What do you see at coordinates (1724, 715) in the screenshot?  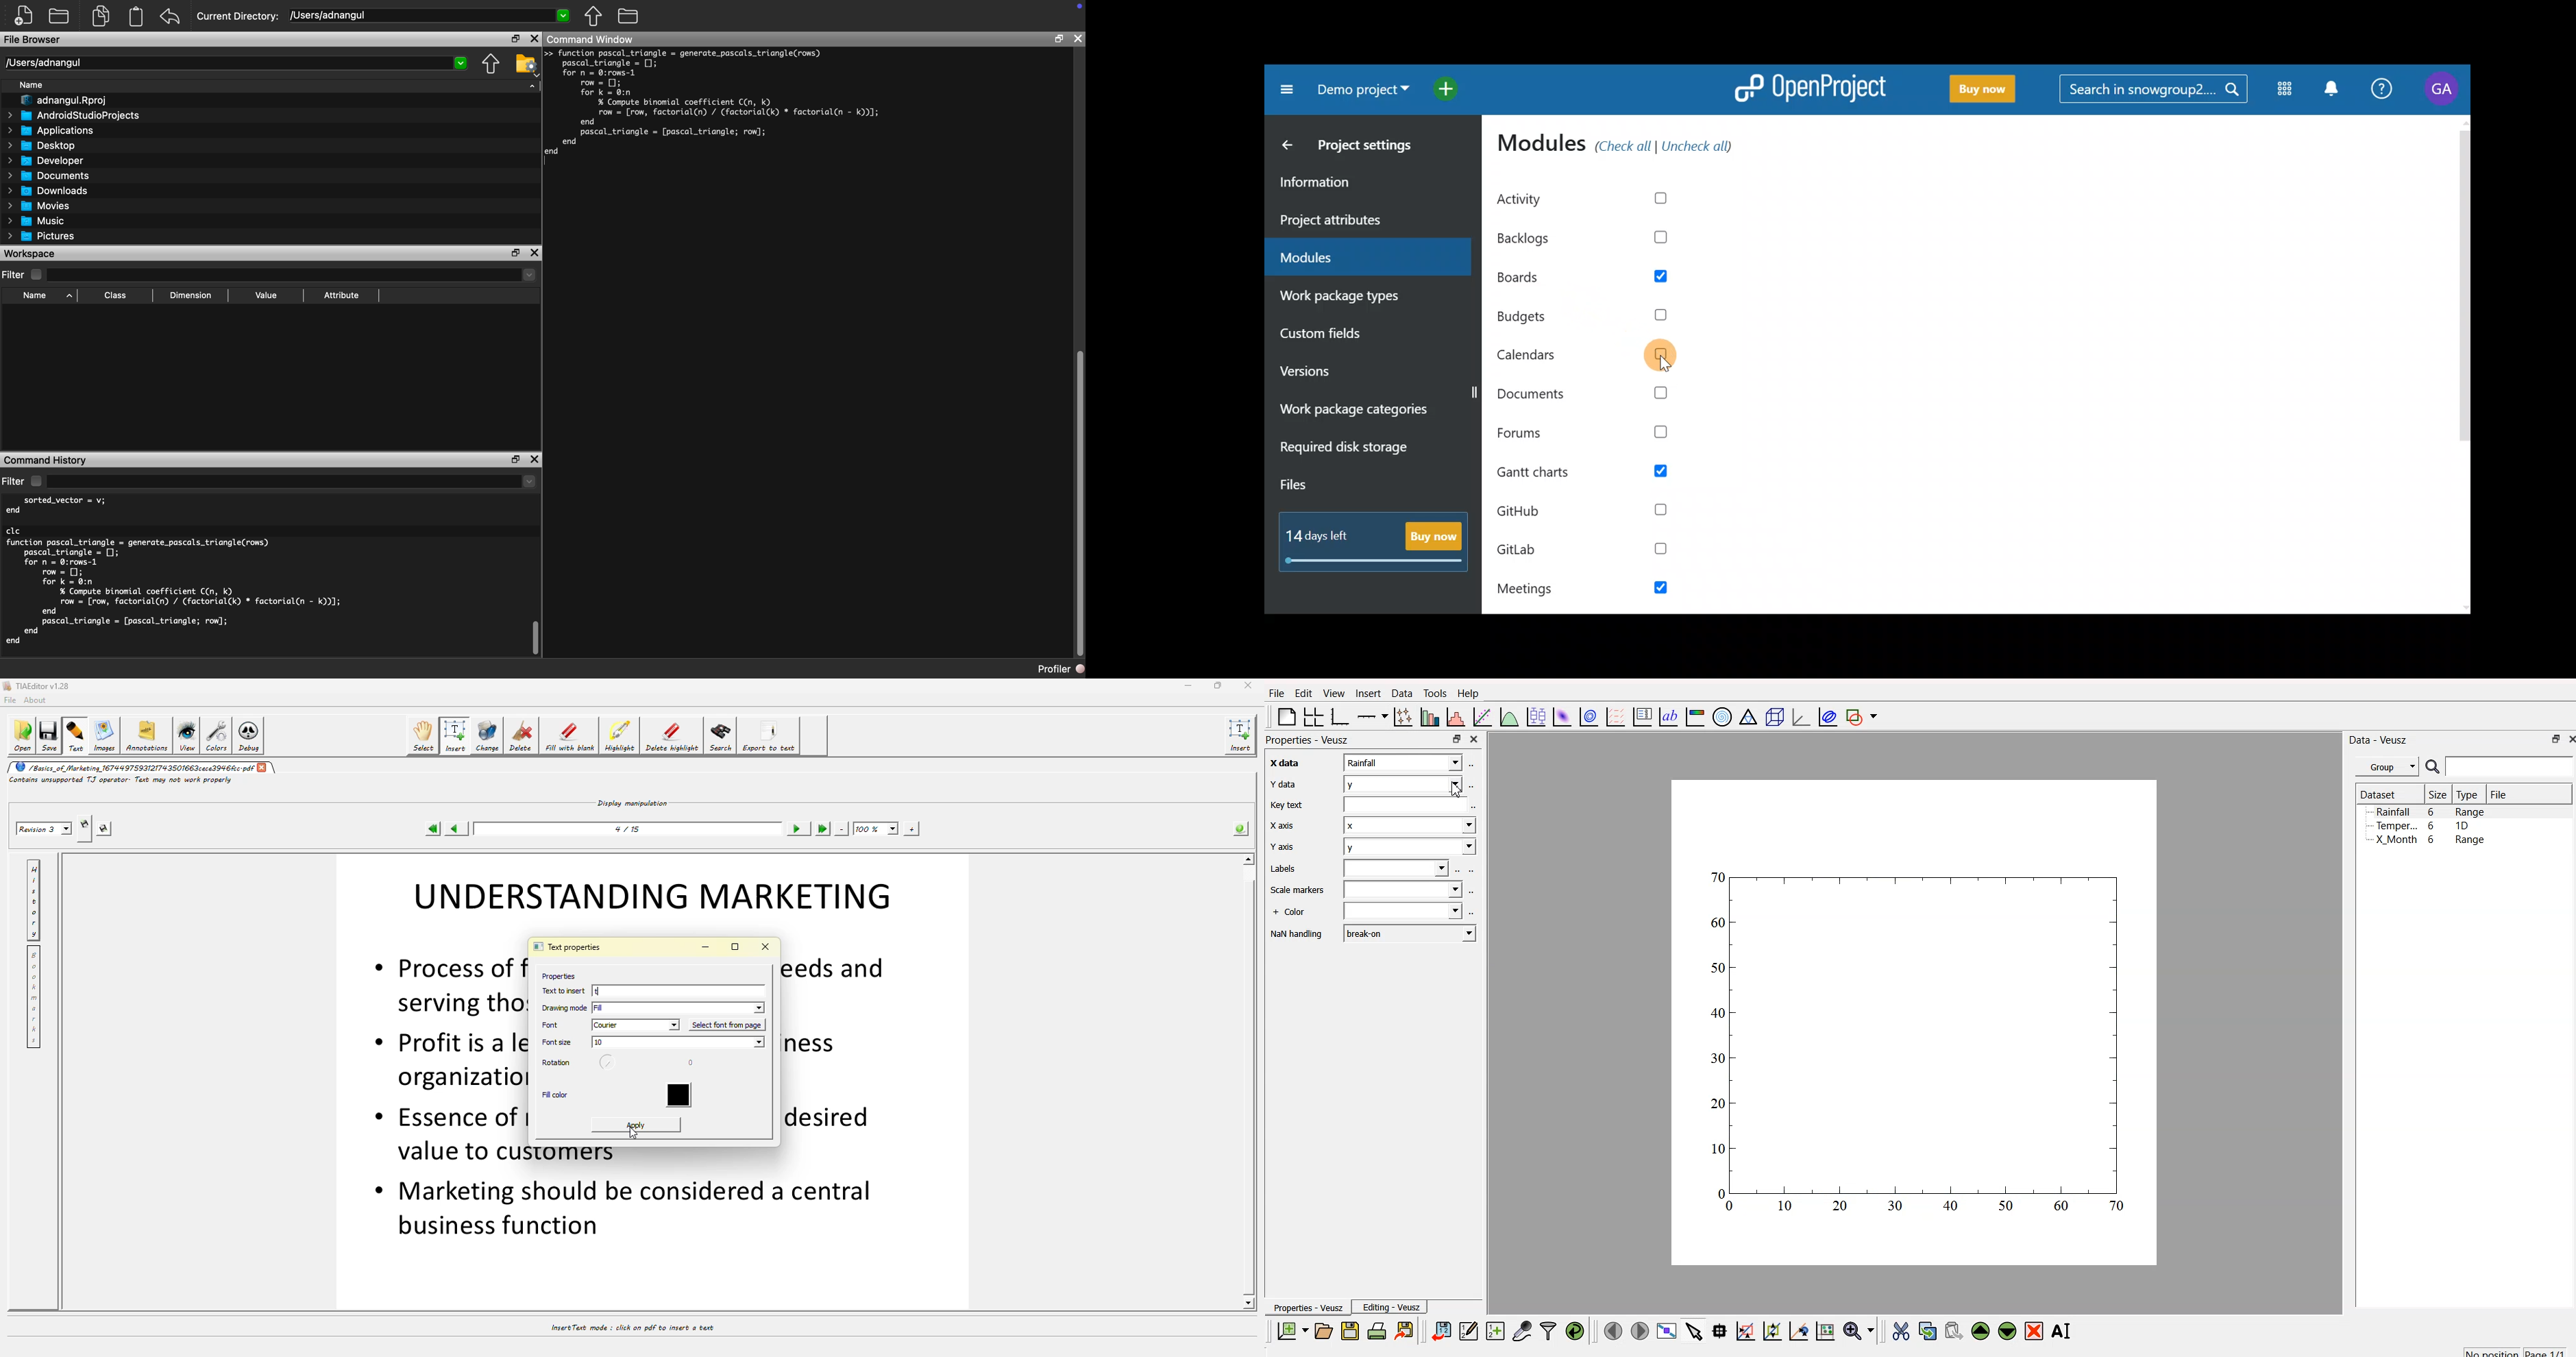 I see `polar graph` at bounding box center [1724, 715].